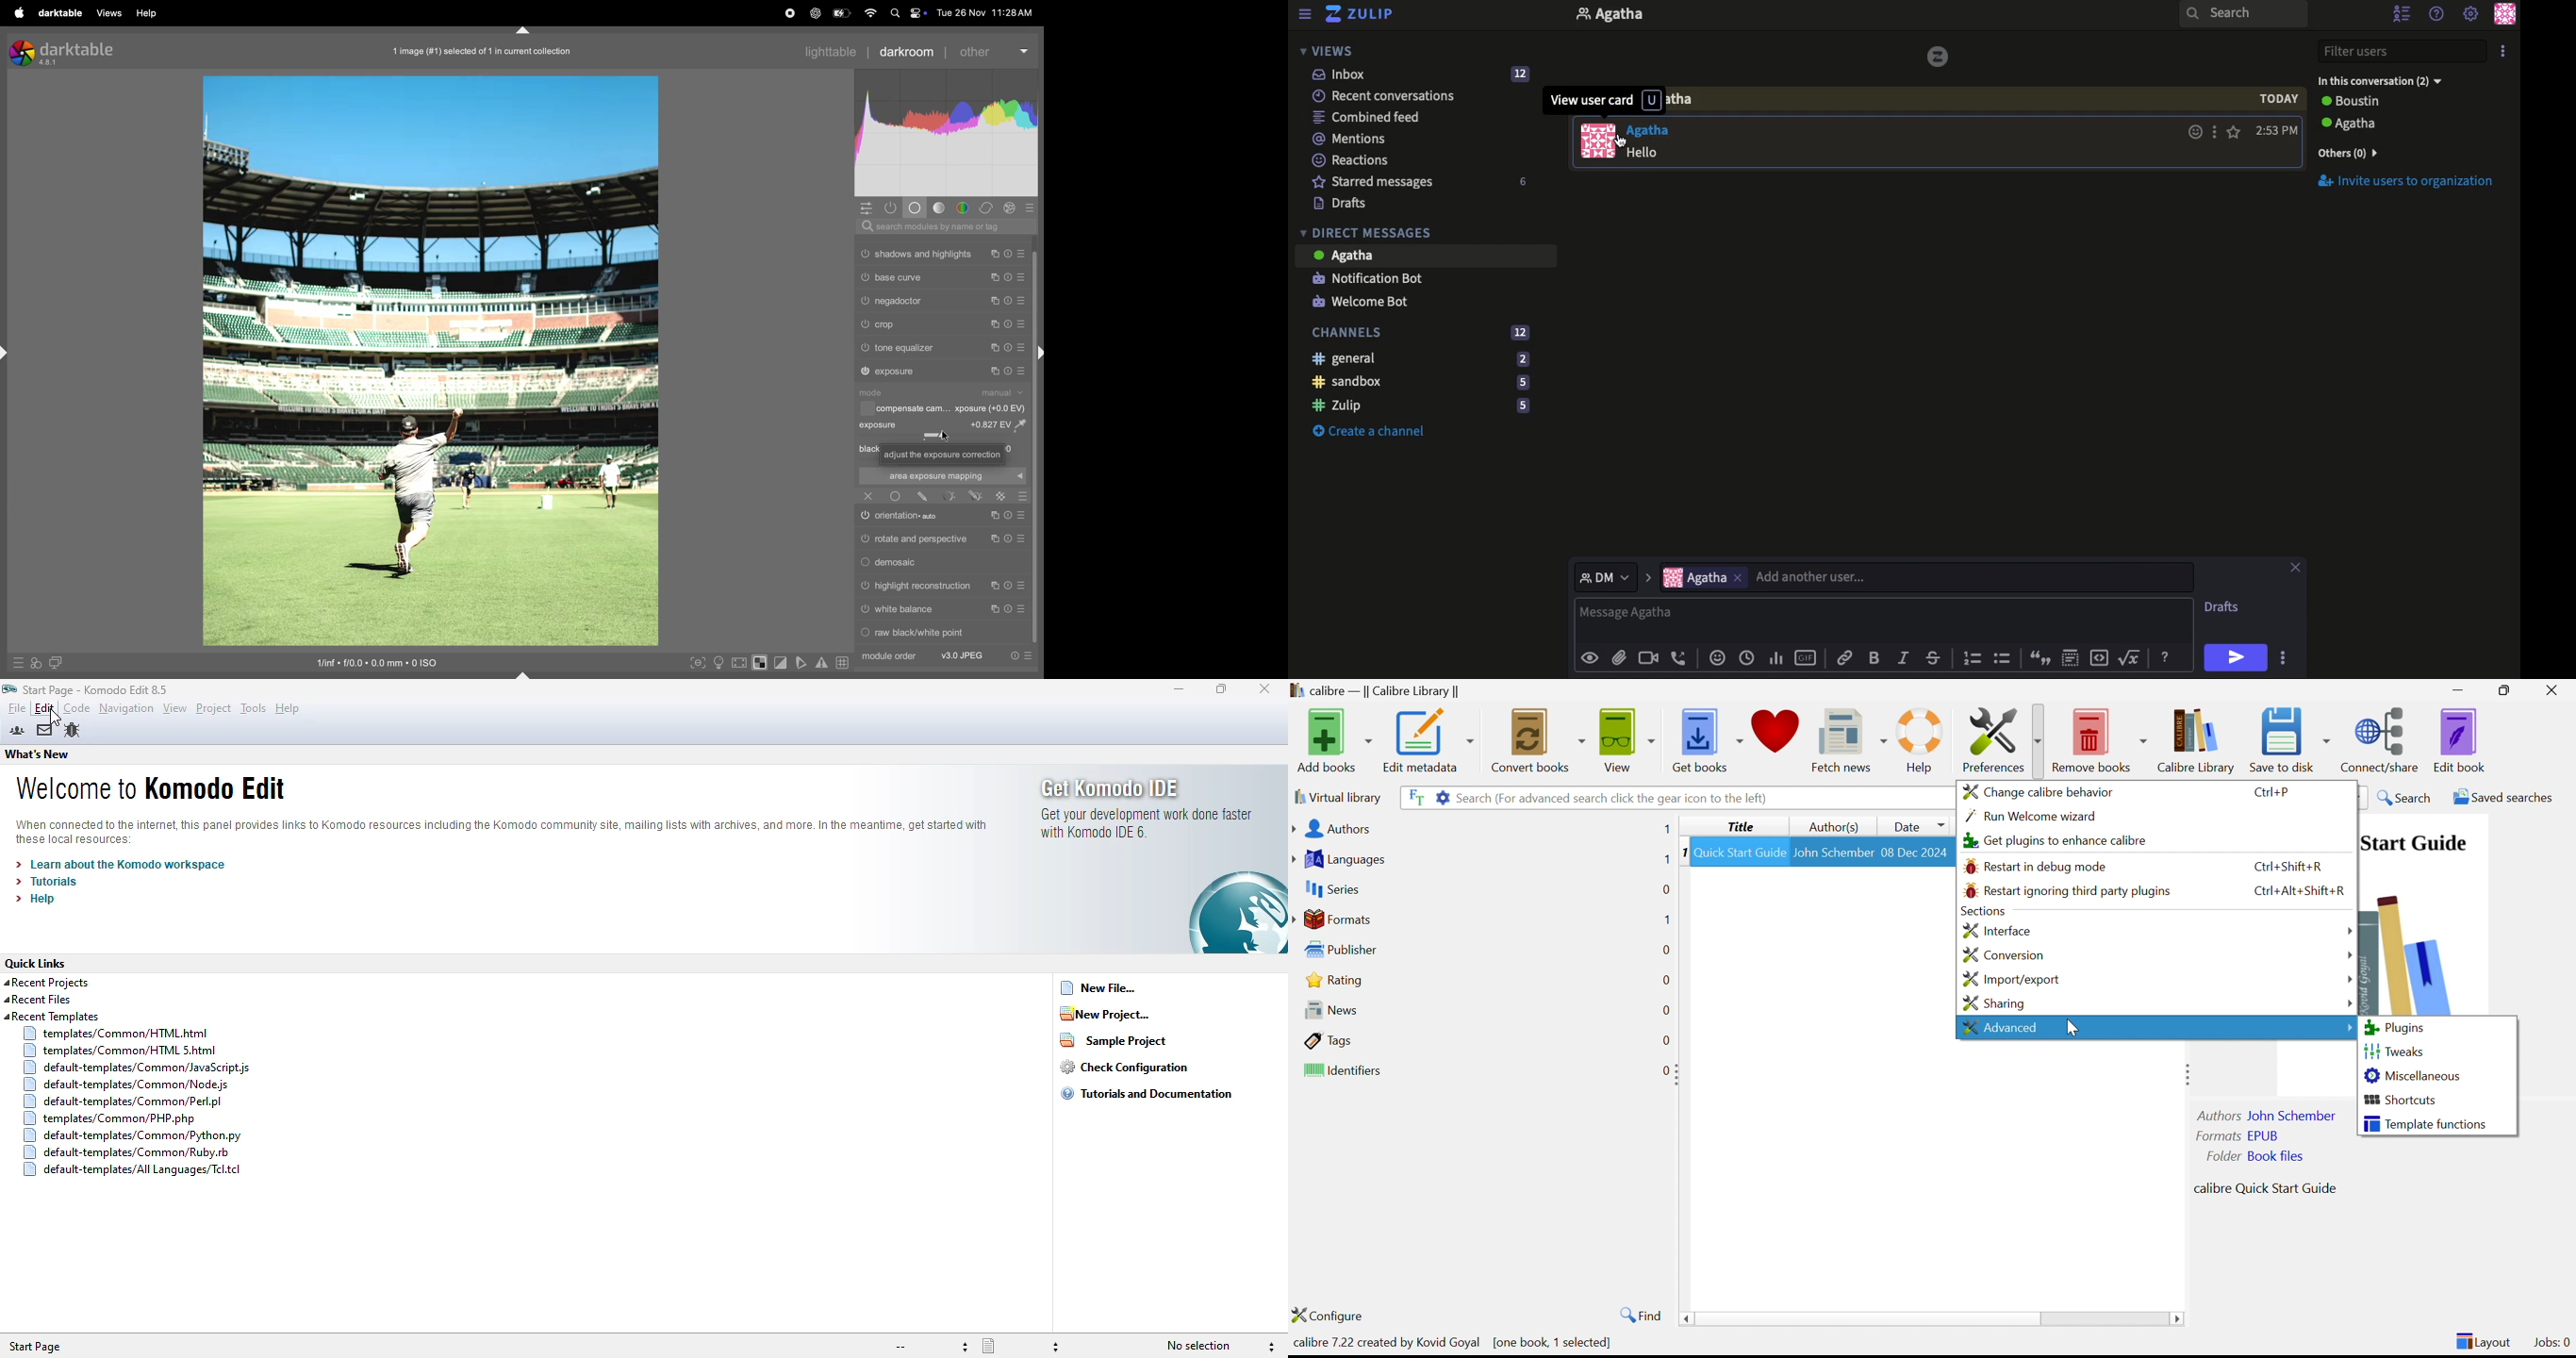 The width and height of the screenshot is (2576, 1372). What do you see at coordinates (2437, 13) in the screenshot?
I see `Help` at bounding box center [2437, 13].